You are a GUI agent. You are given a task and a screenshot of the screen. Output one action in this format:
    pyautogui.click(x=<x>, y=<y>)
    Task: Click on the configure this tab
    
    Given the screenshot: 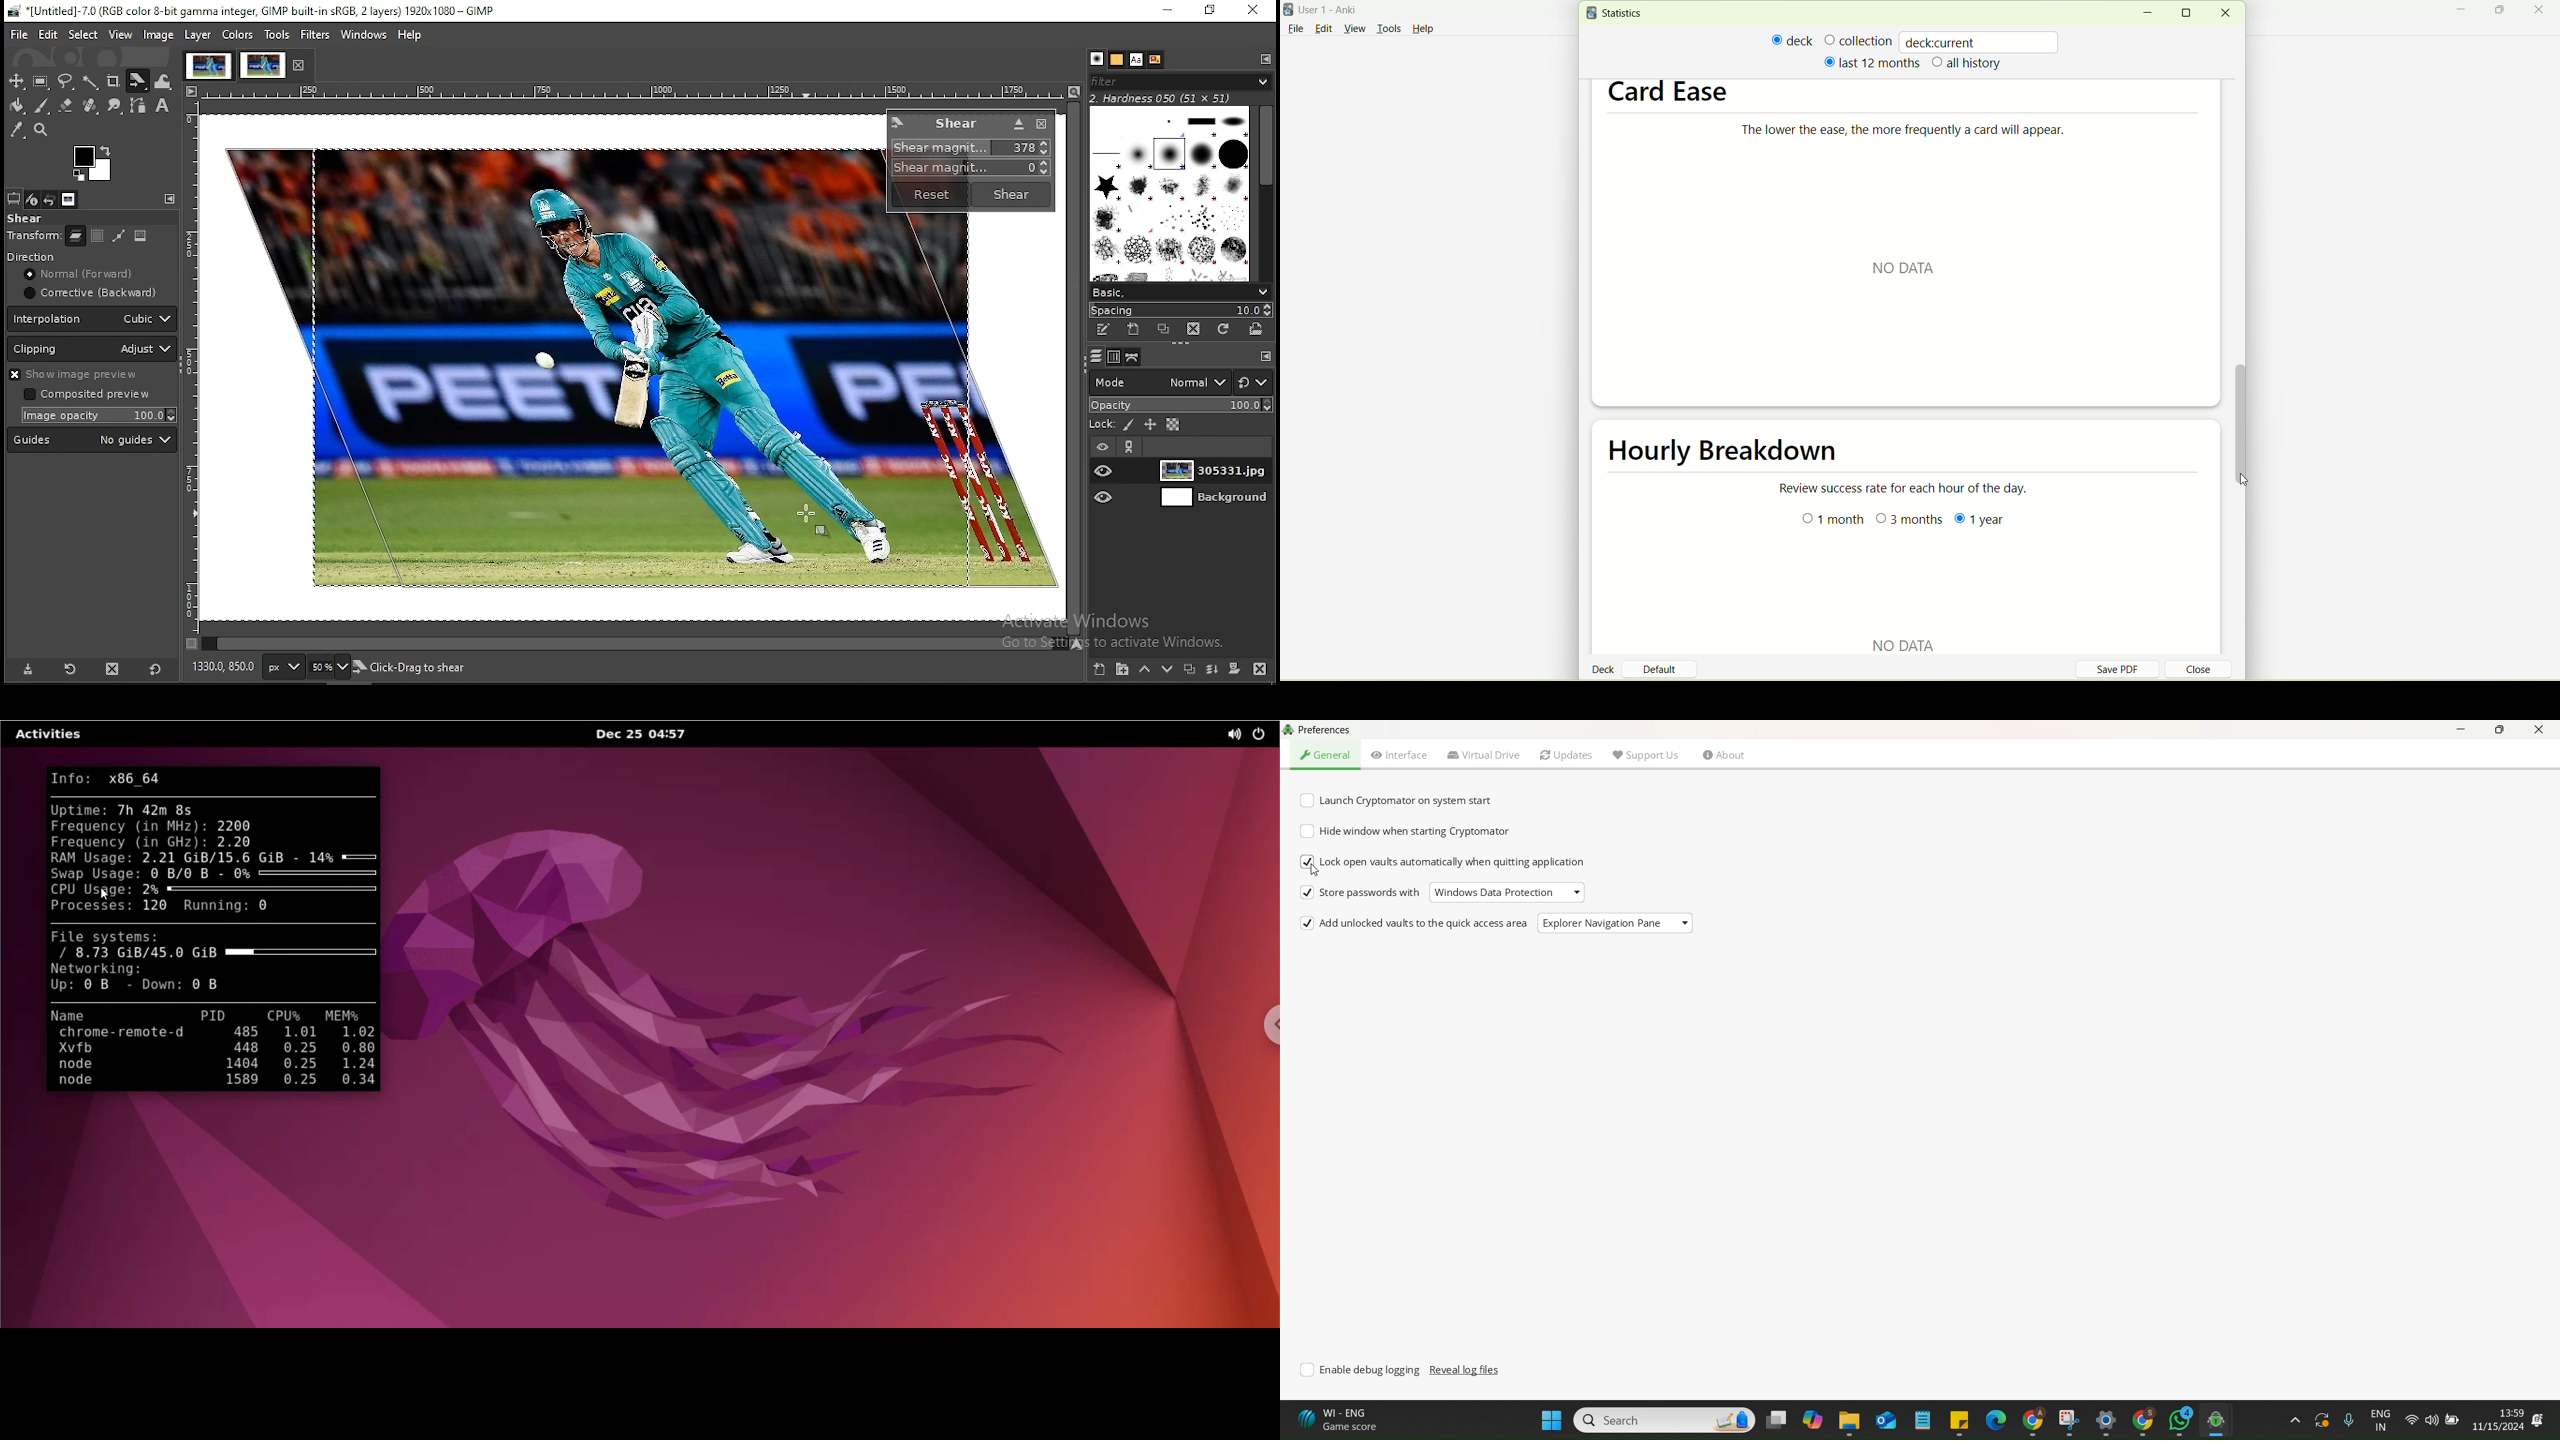 What is the action you would take?
    pyautogui.click(x=169, y=199)
    